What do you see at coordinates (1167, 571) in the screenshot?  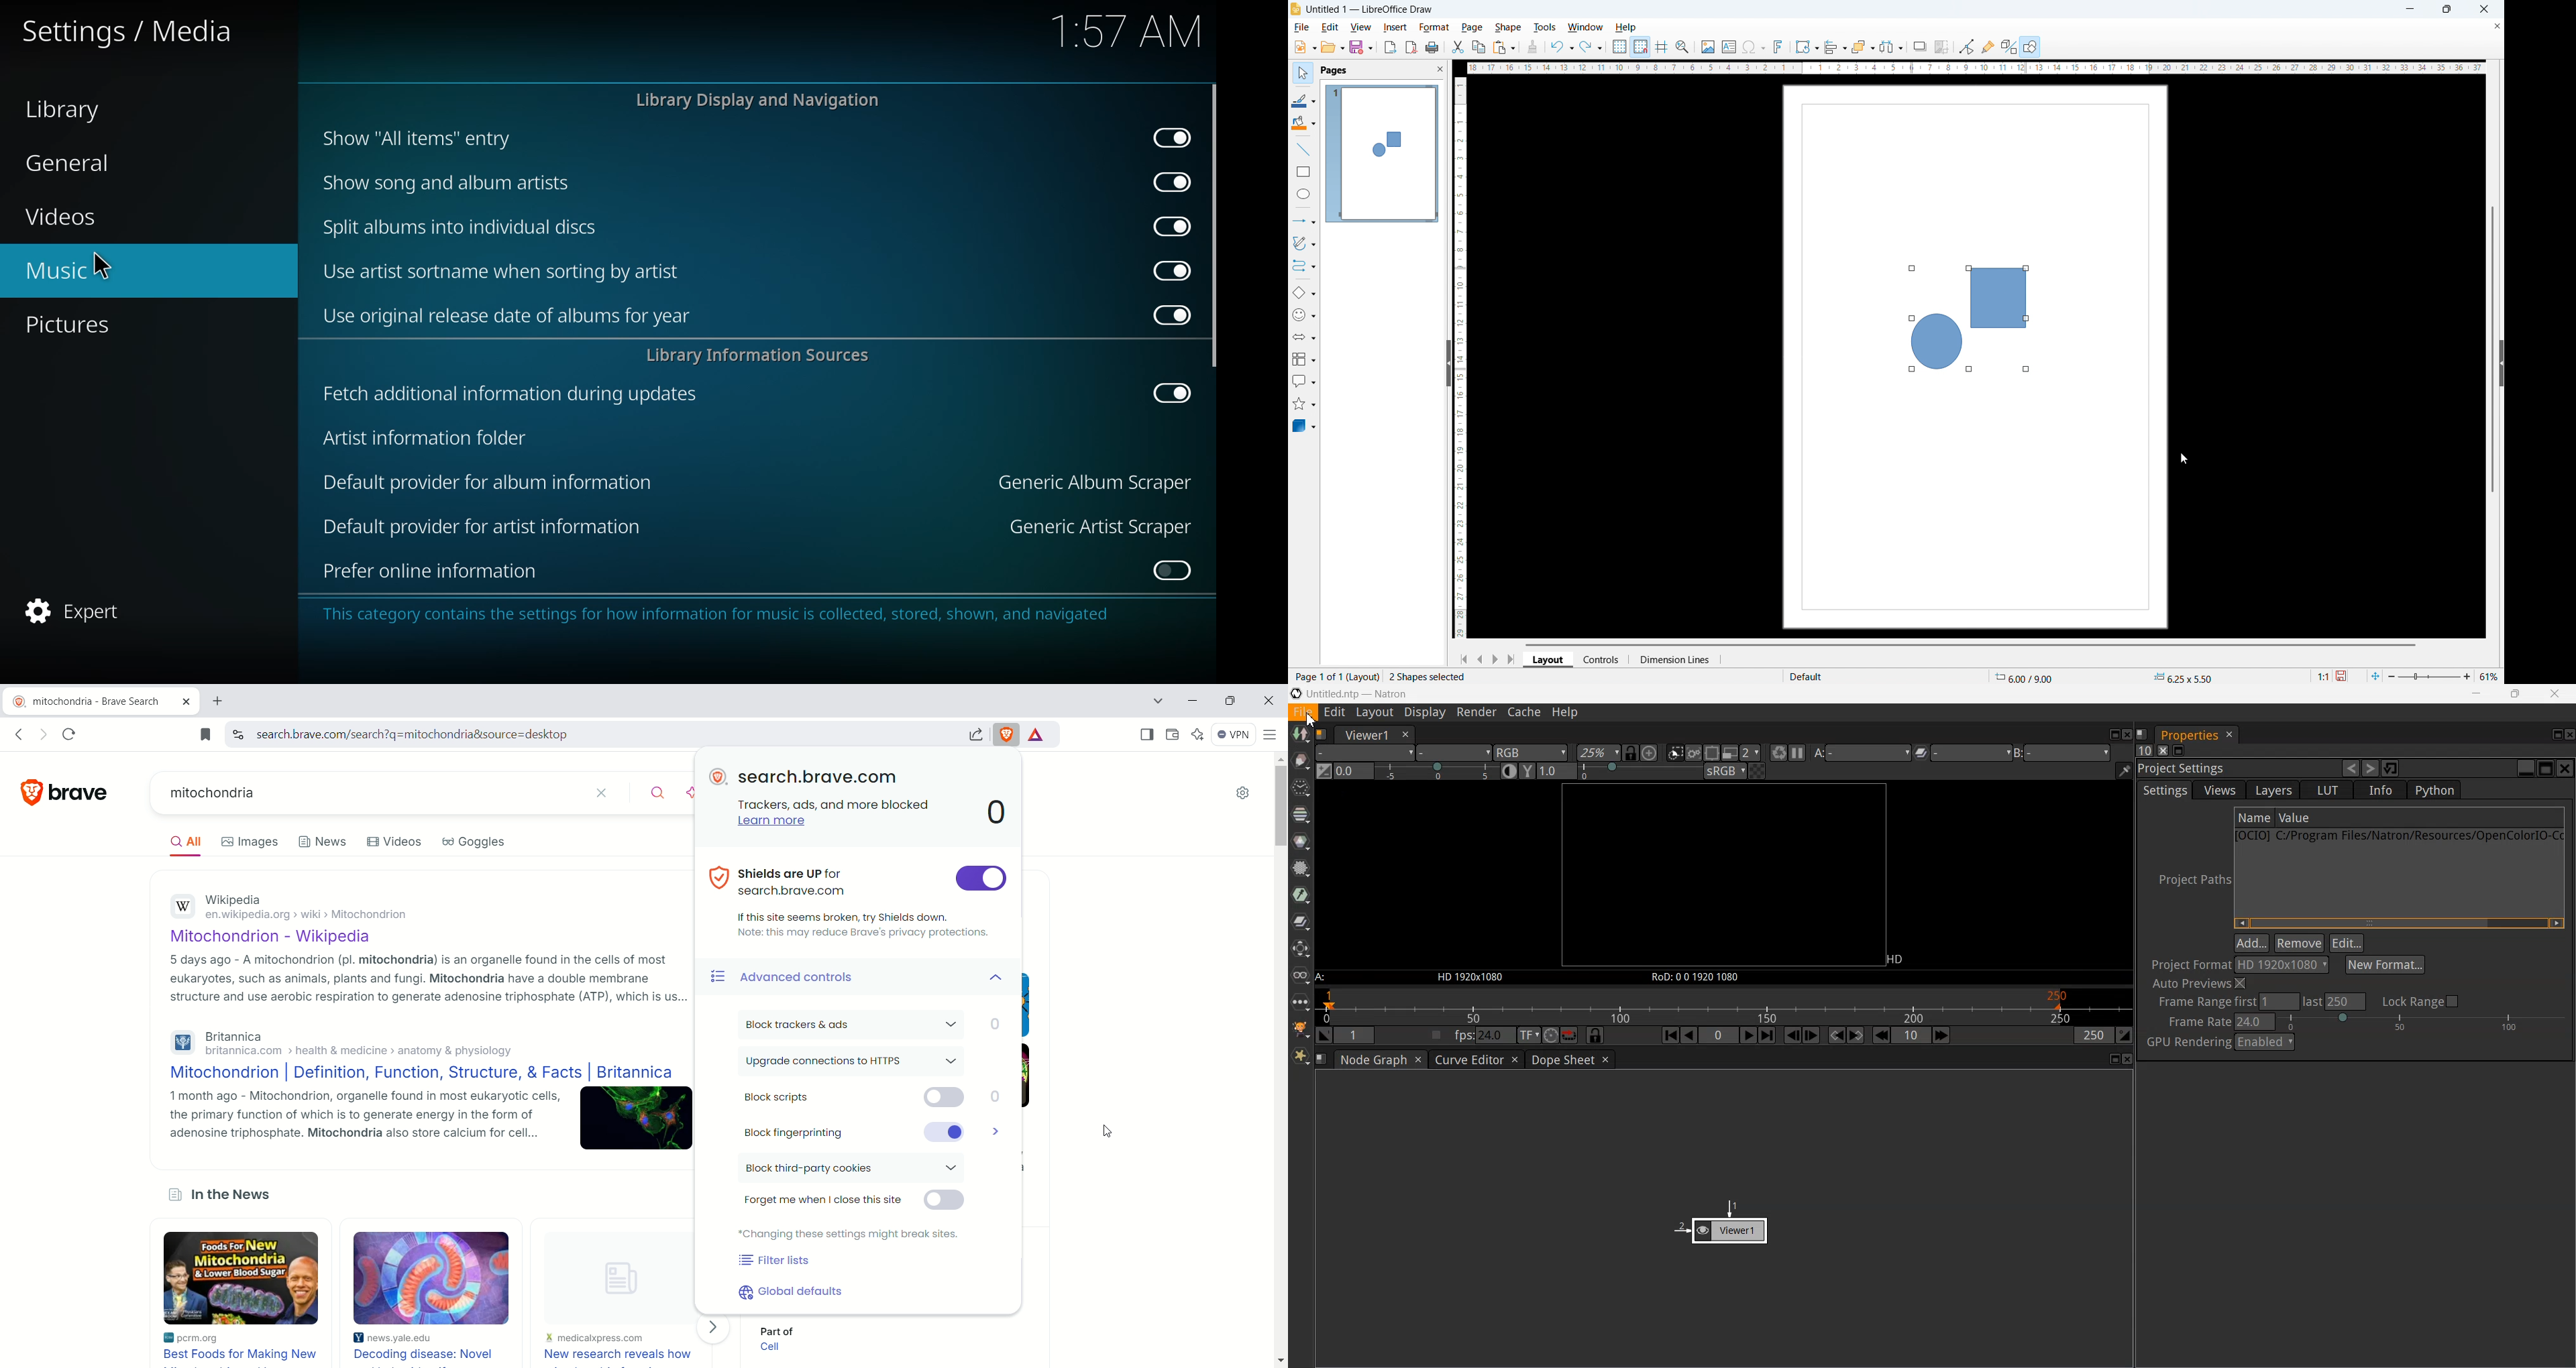 I see `click to enable` at bounding box center [1167, 571].